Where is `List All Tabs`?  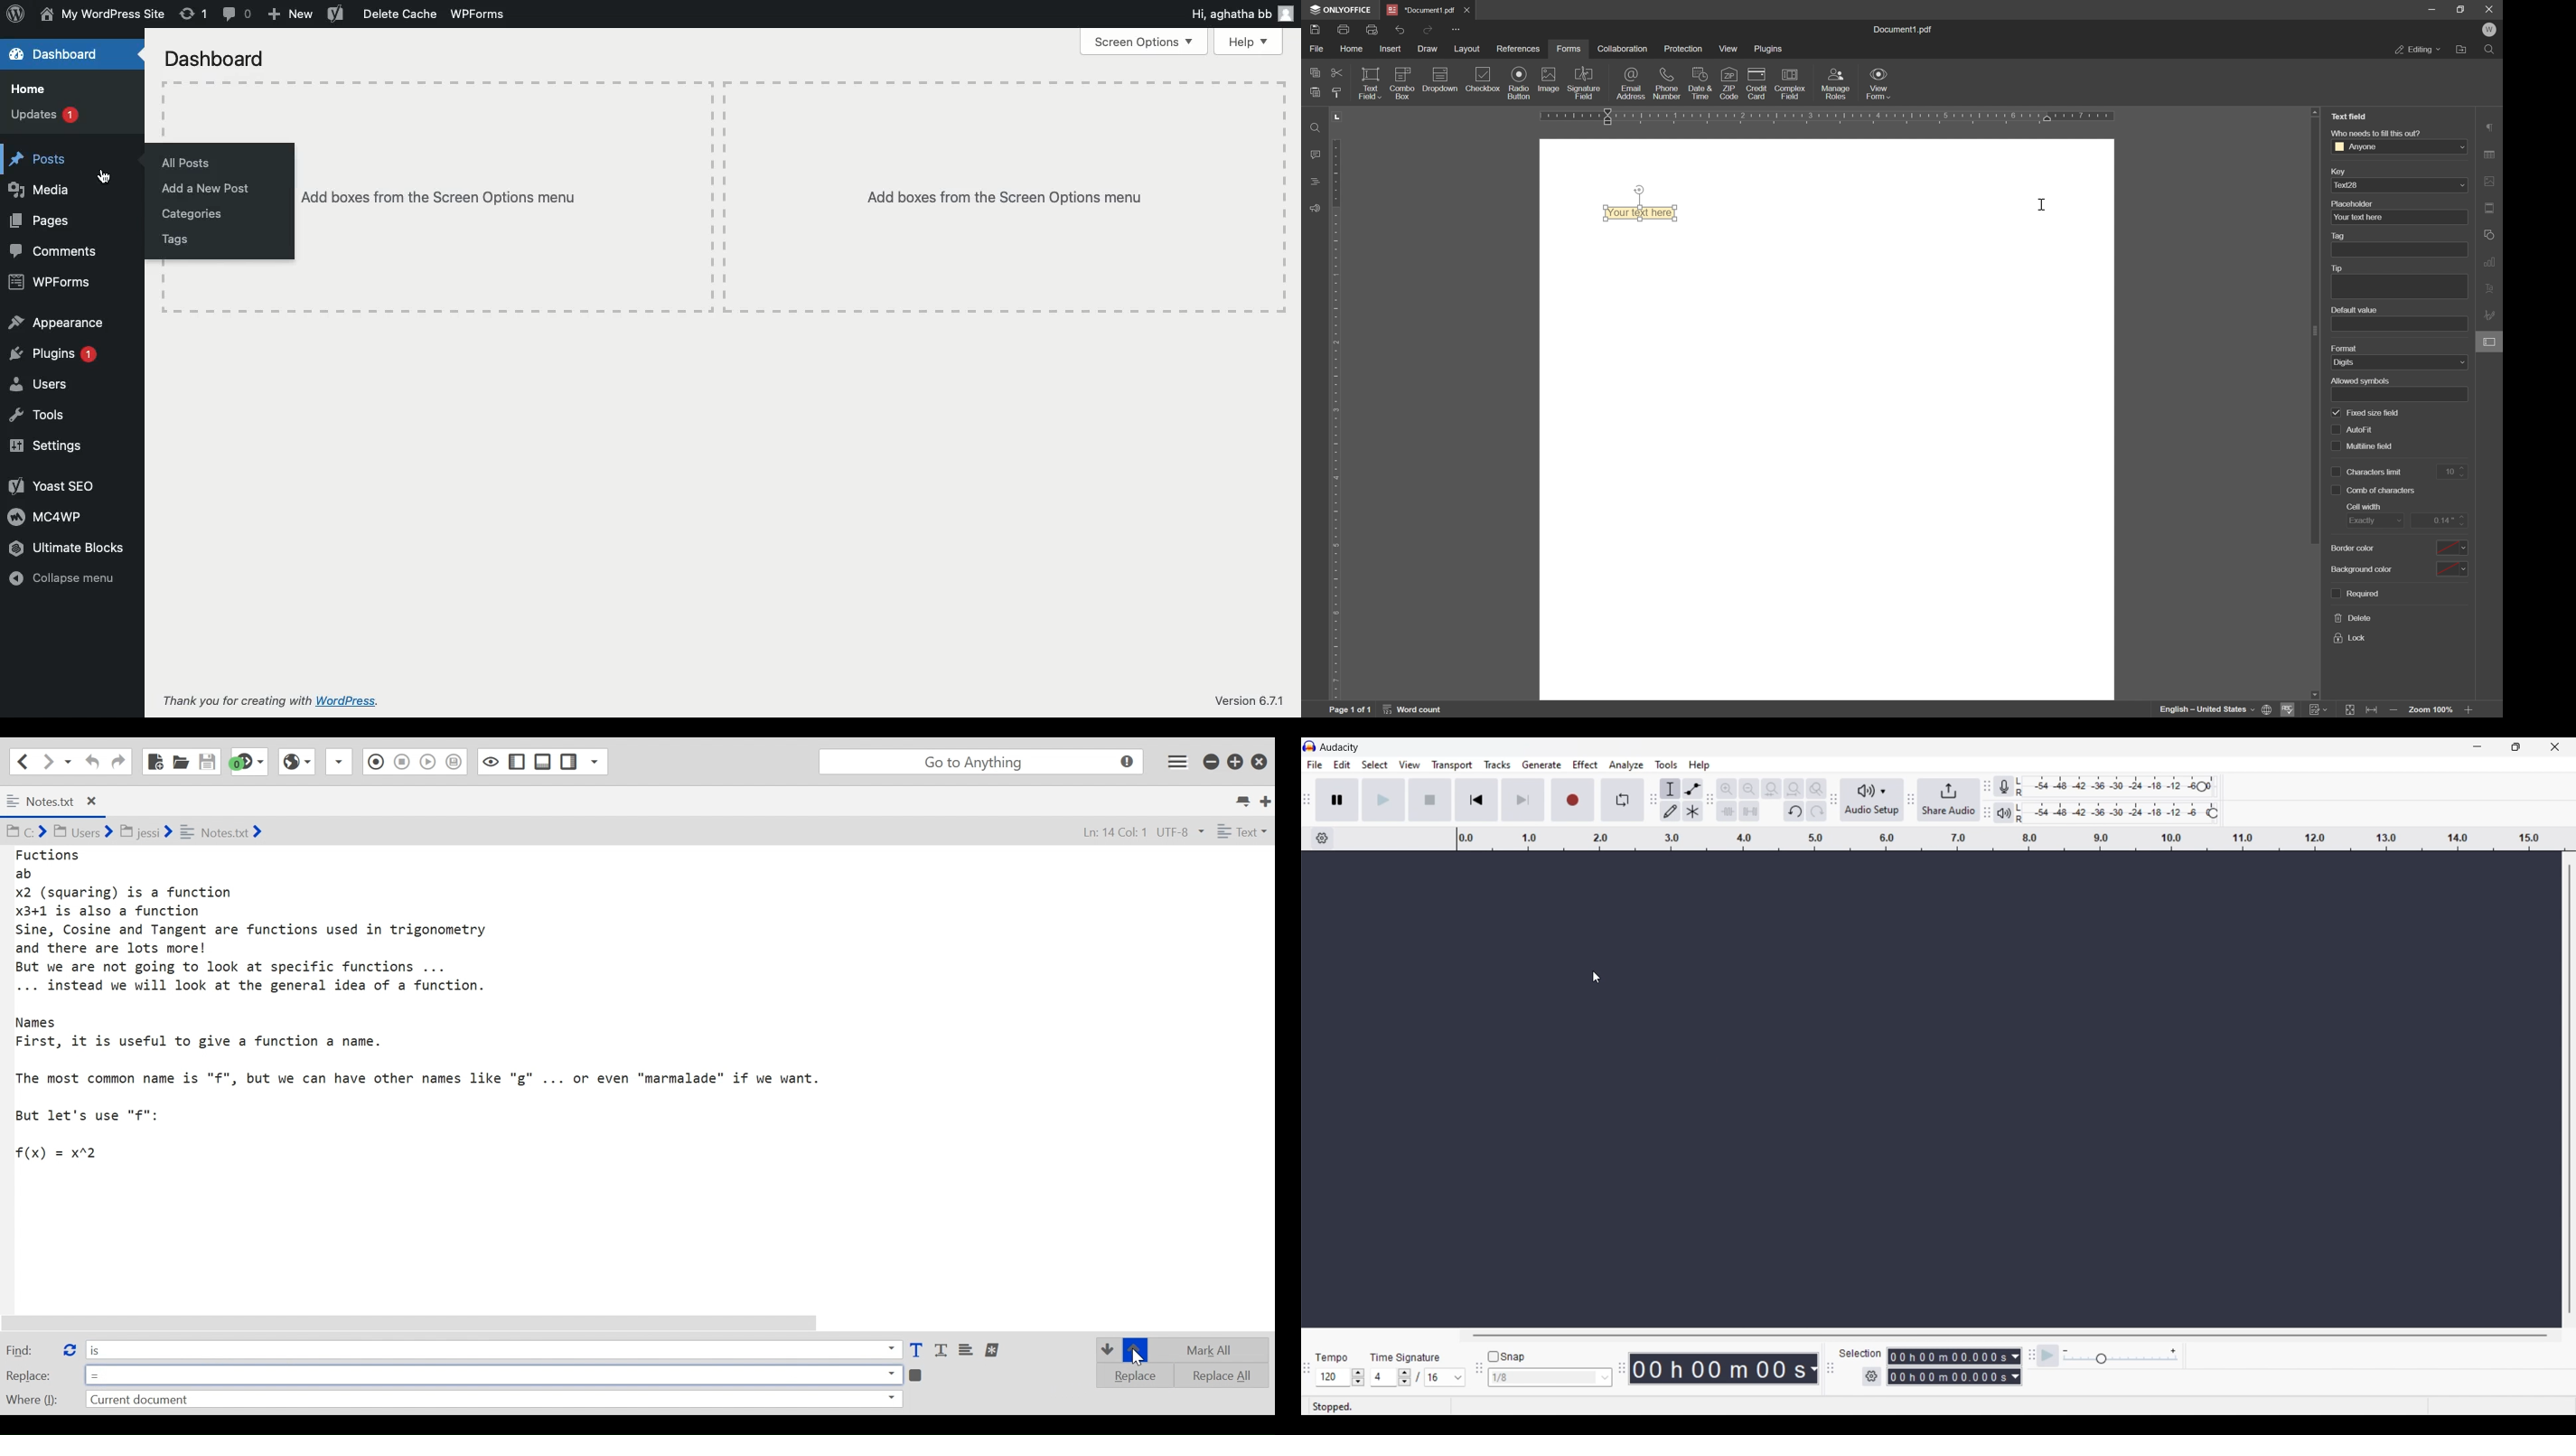 List All Tabs is located at coordinates (1245, 799).